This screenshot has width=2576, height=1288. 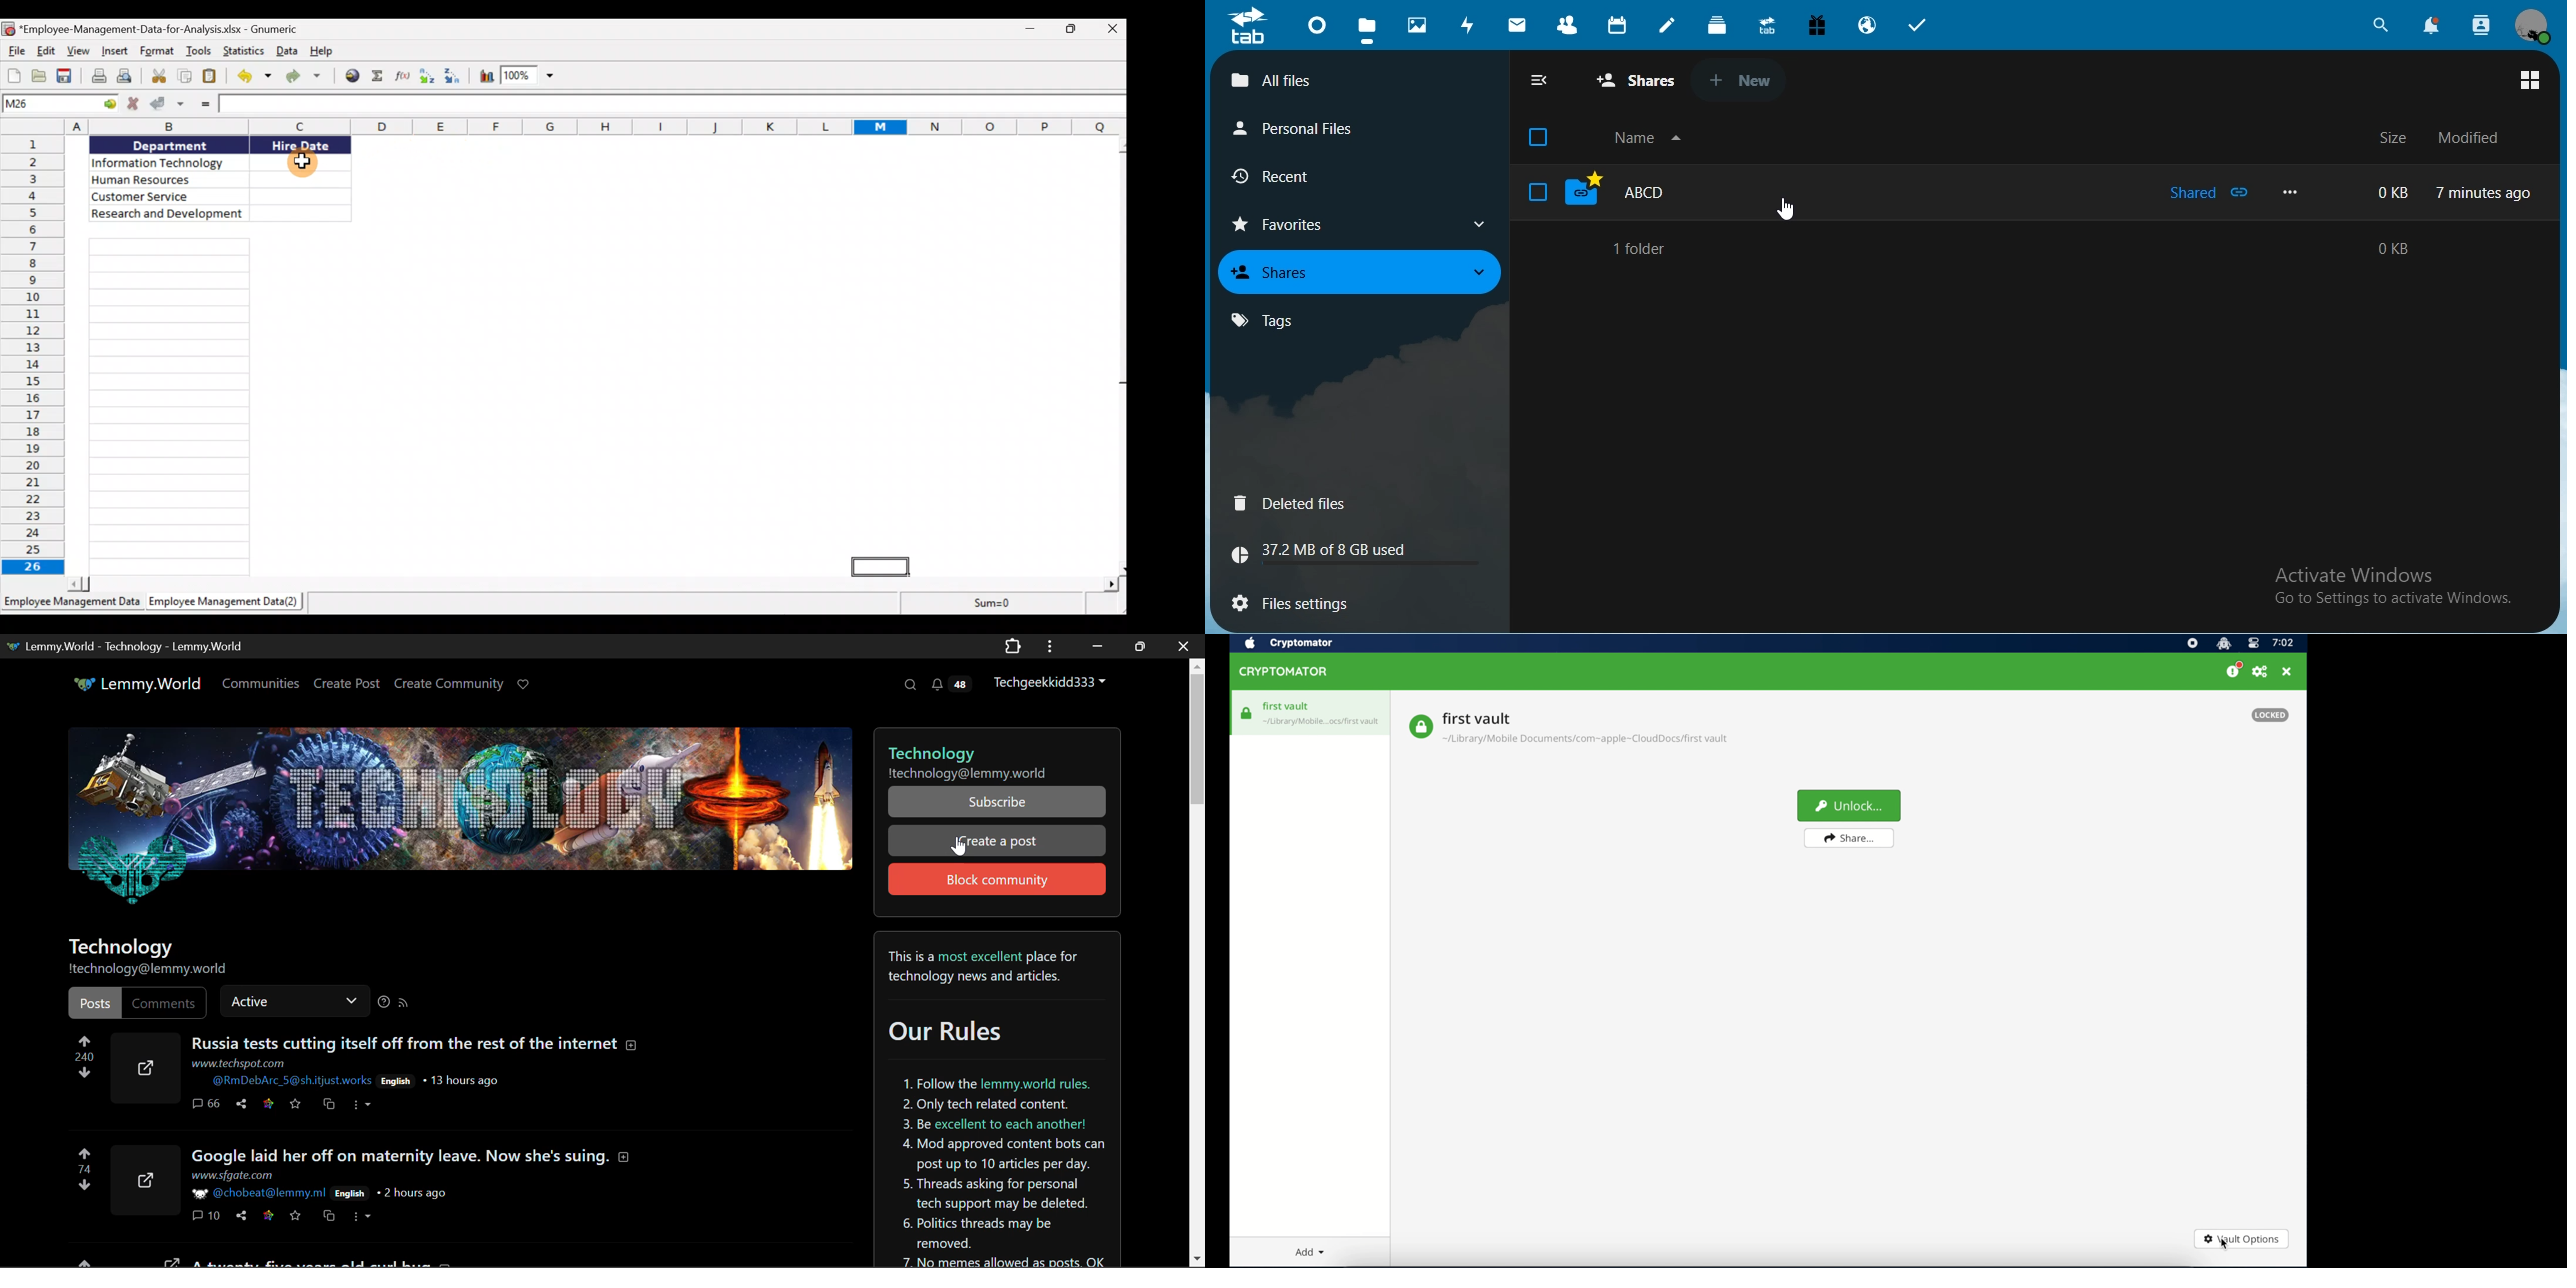 What do you see at coordinates (245, 1103) in the screenshot?
I see `Share` at bounding box center [245, 1103].